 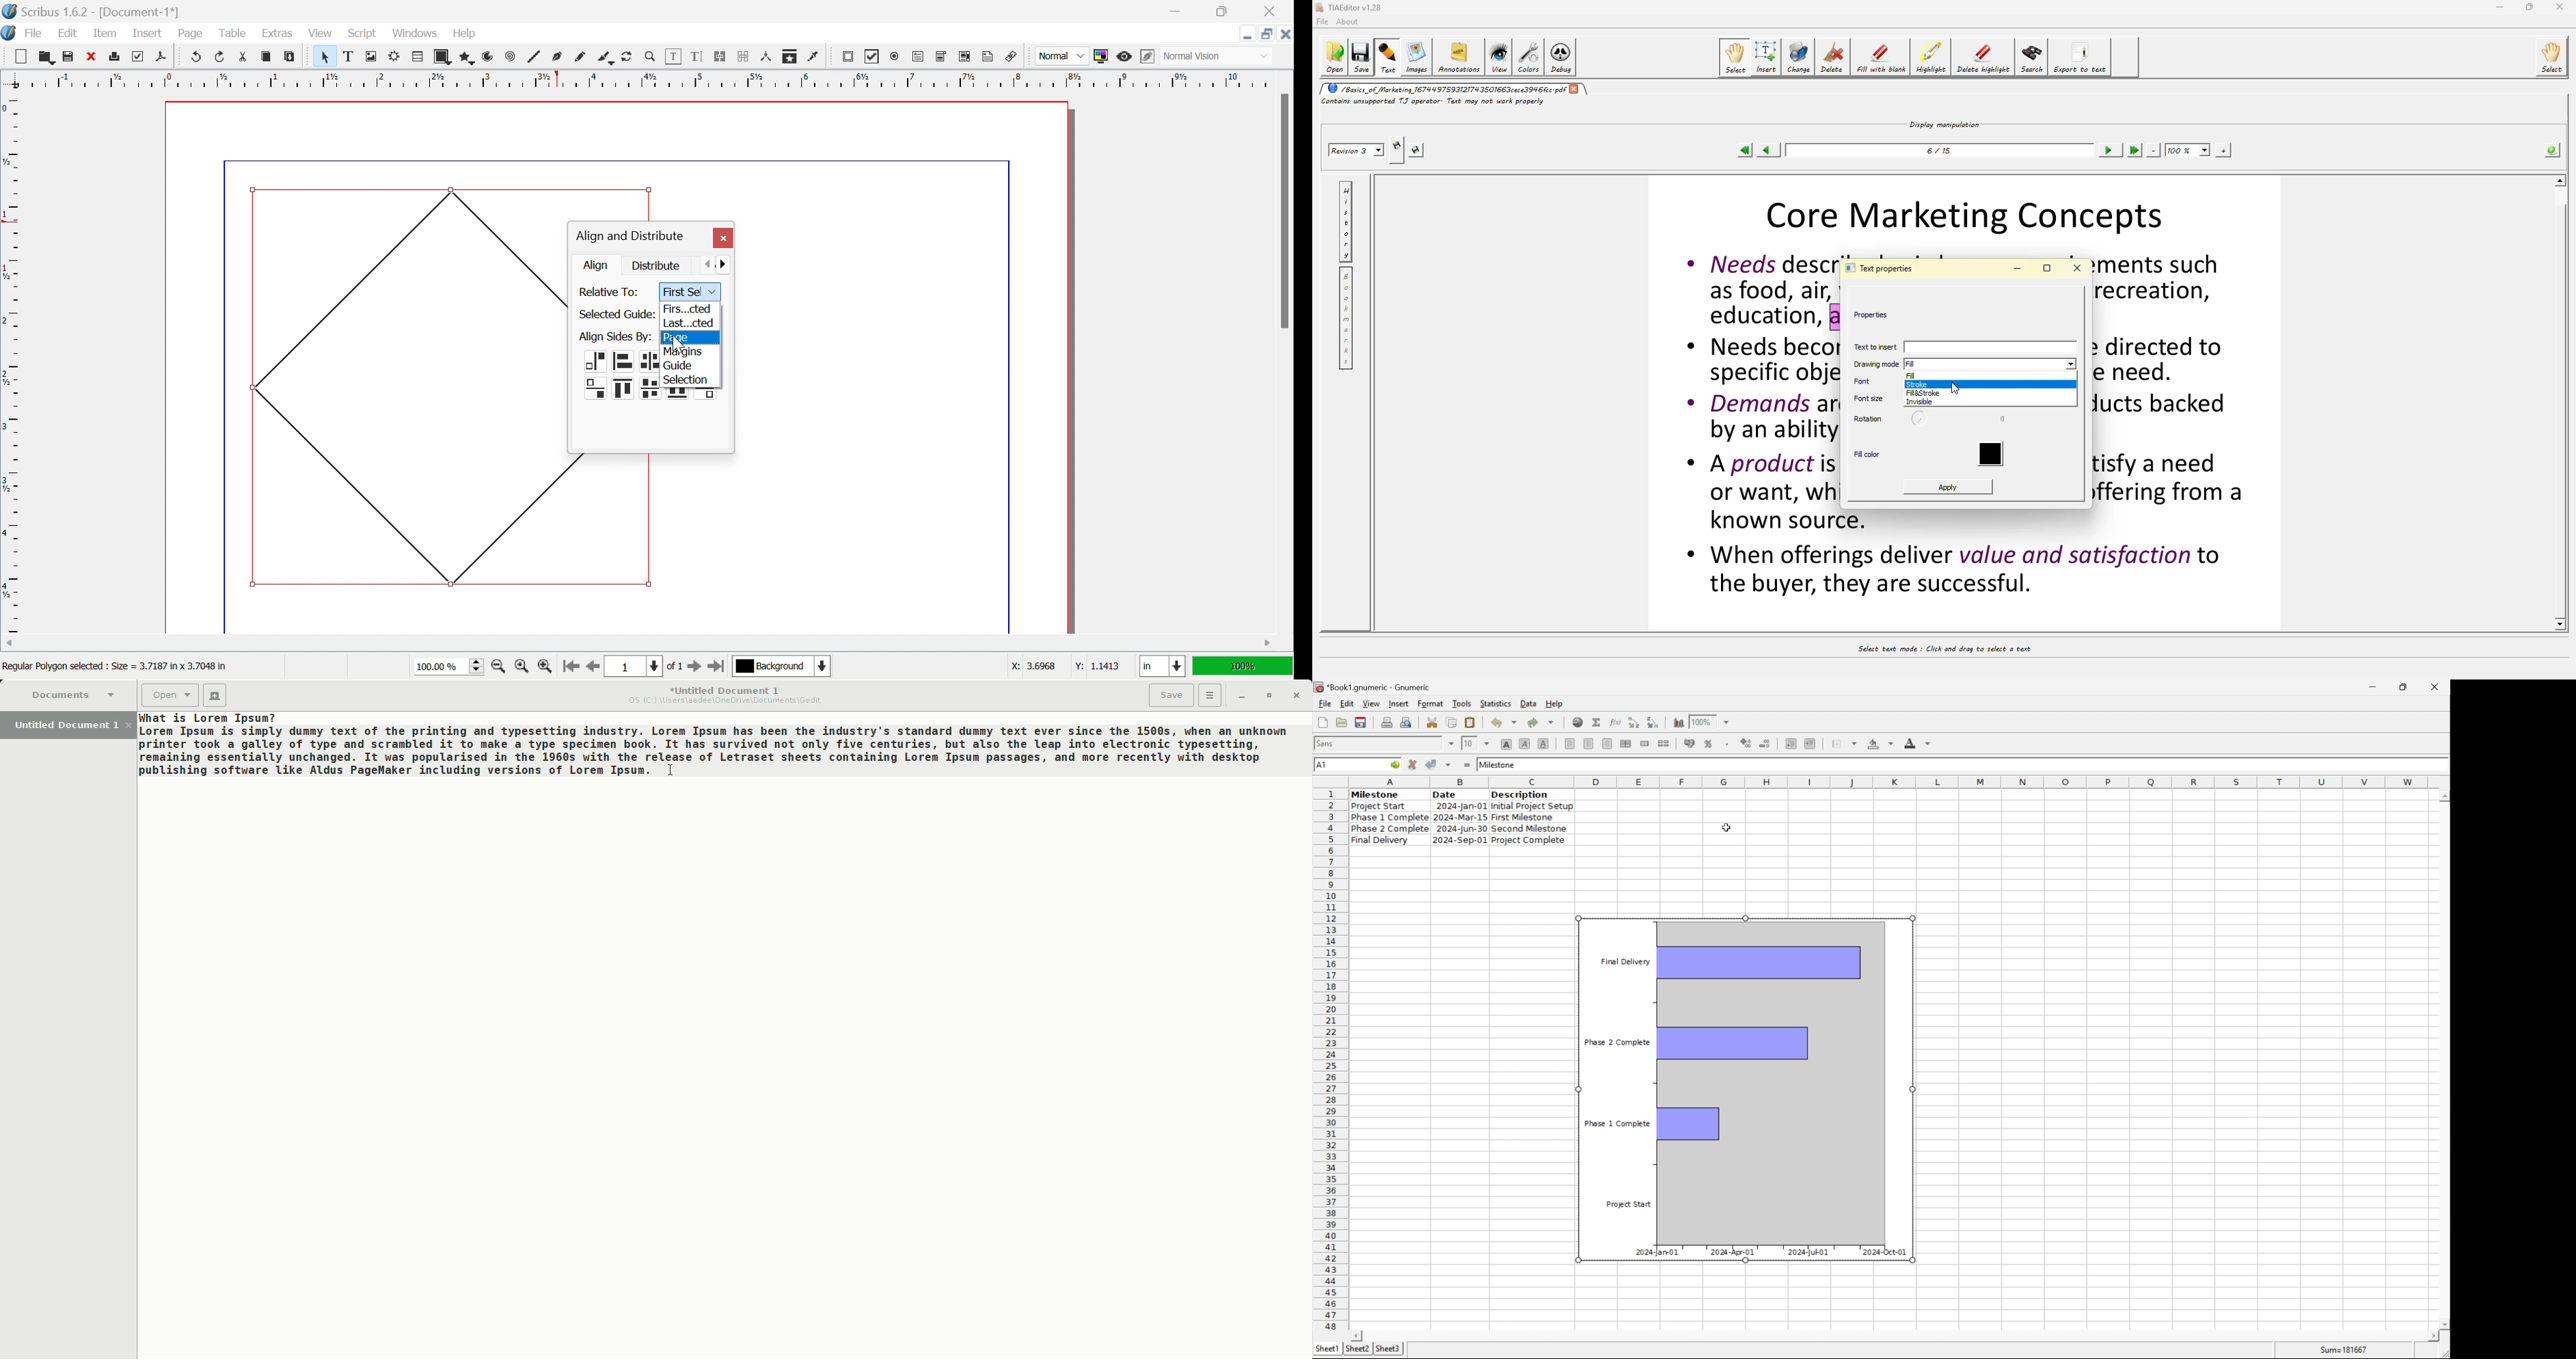 I want to click on tools, so click(x=1463, y=703).